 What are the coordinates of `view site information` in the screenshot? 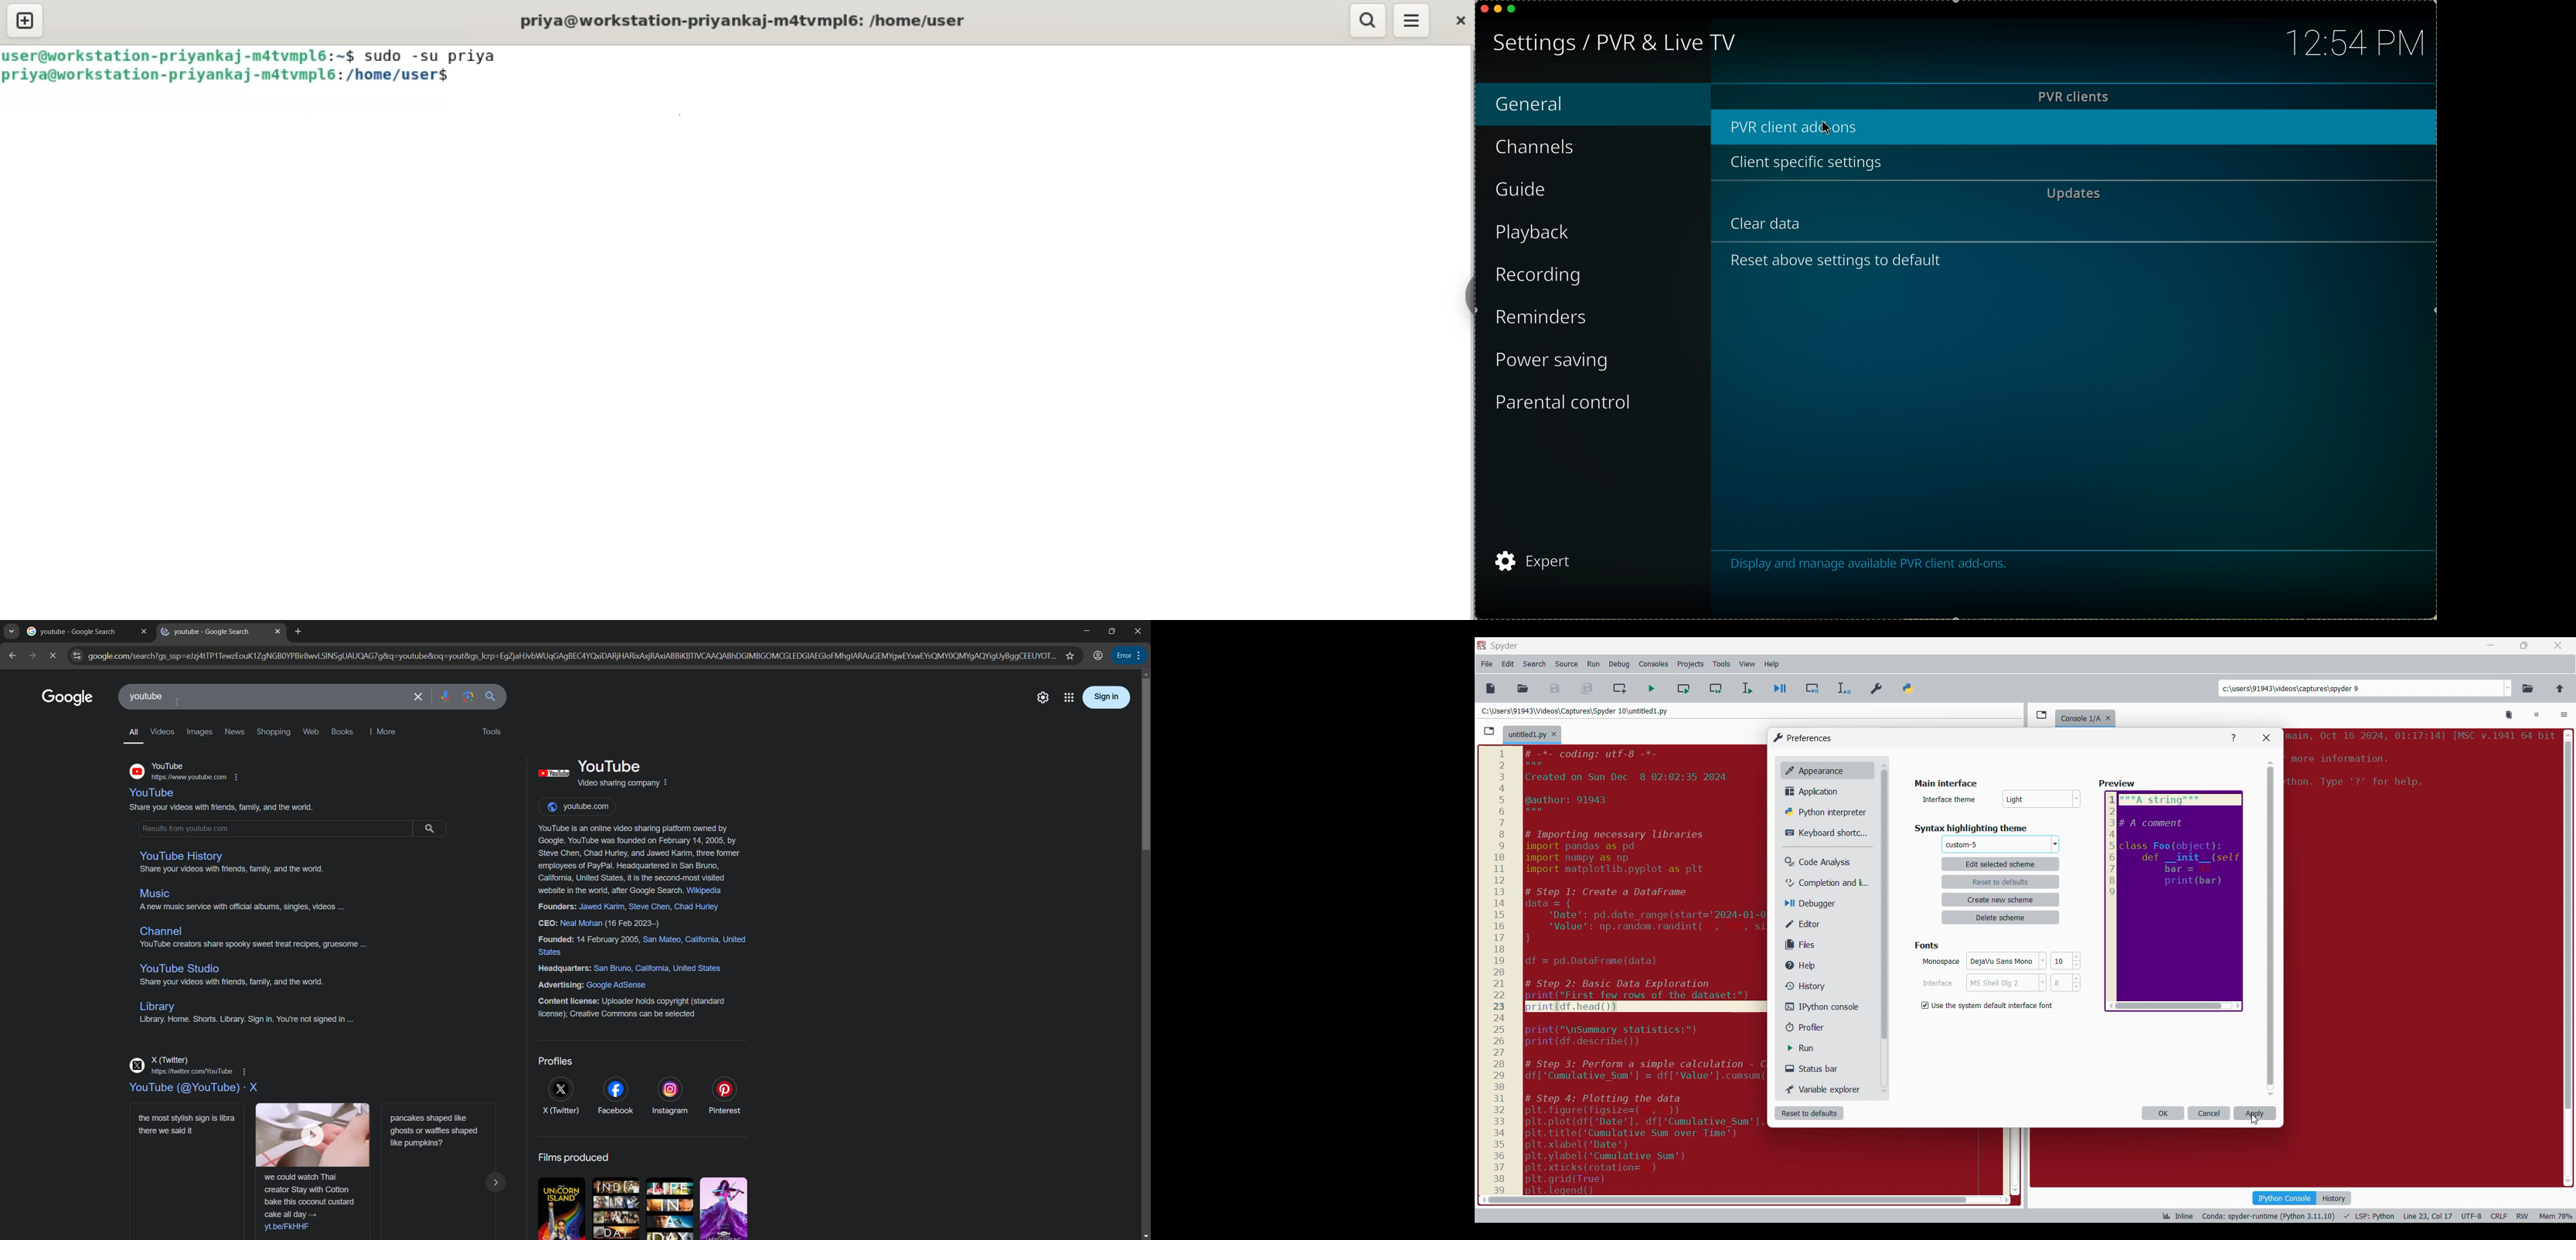 It's located at (78, 656).